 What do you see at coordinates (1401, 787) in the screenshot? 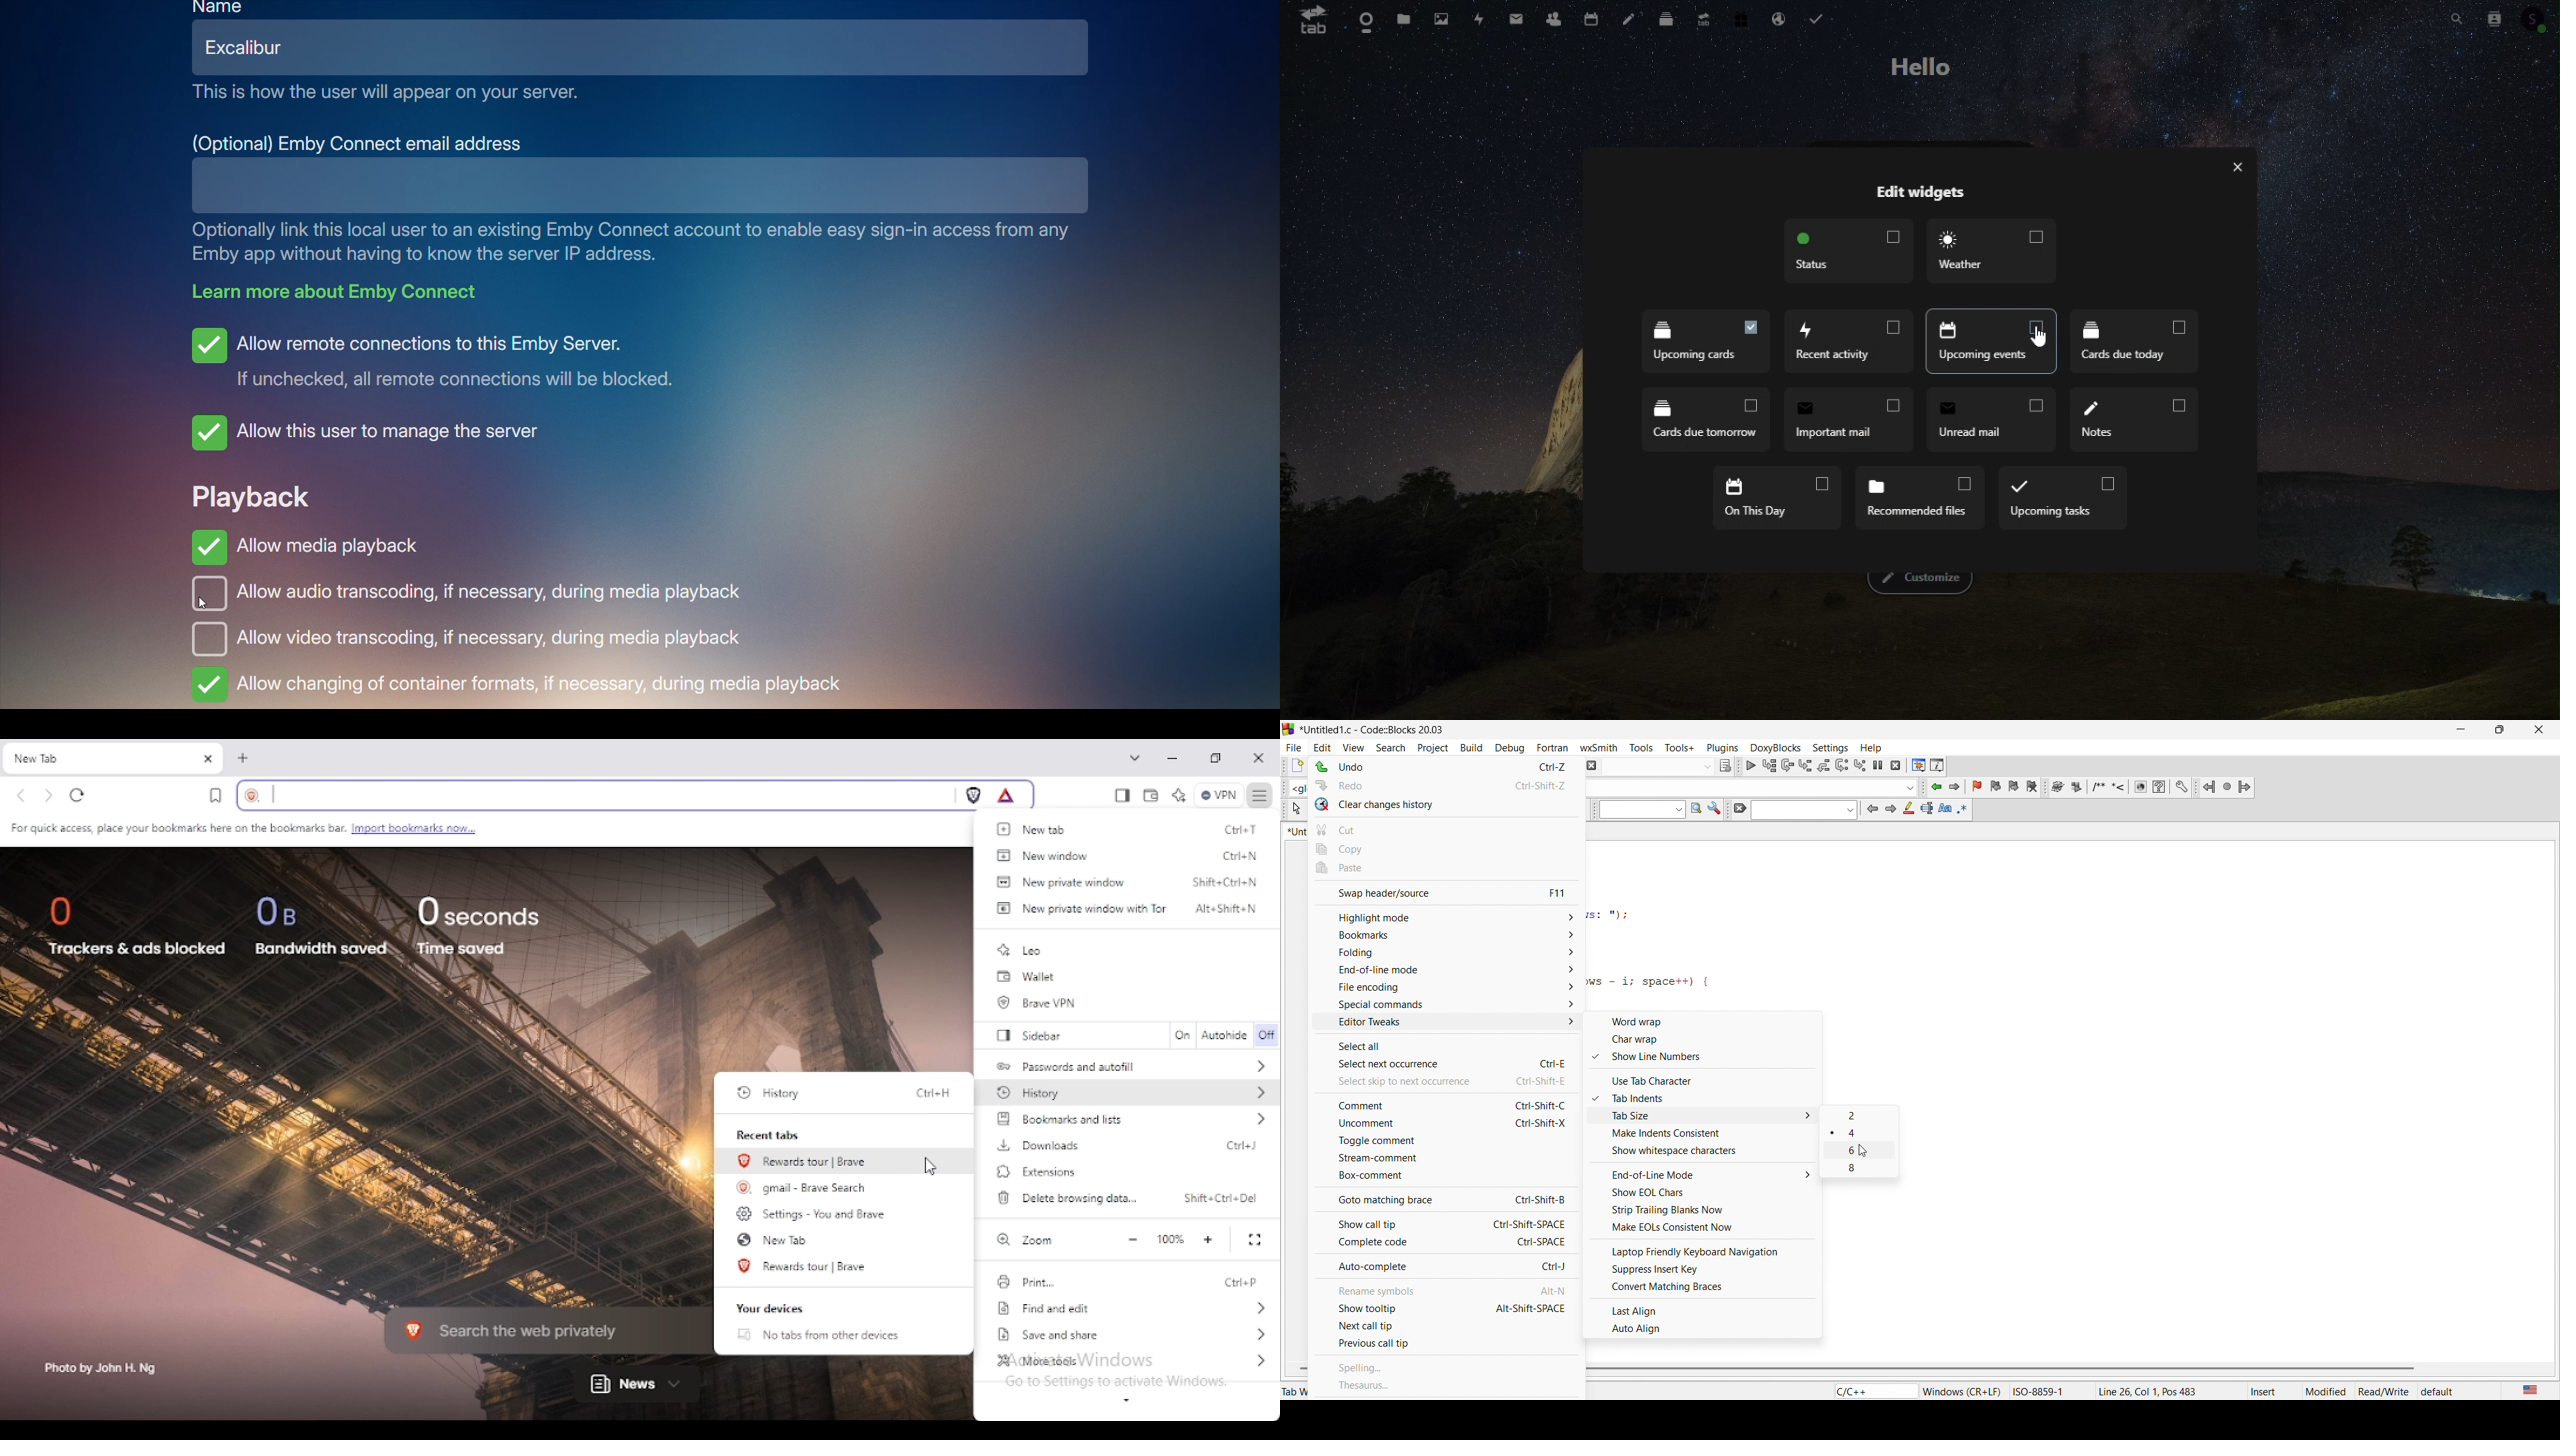
I see `redo` at bounding box center [1401, 787].